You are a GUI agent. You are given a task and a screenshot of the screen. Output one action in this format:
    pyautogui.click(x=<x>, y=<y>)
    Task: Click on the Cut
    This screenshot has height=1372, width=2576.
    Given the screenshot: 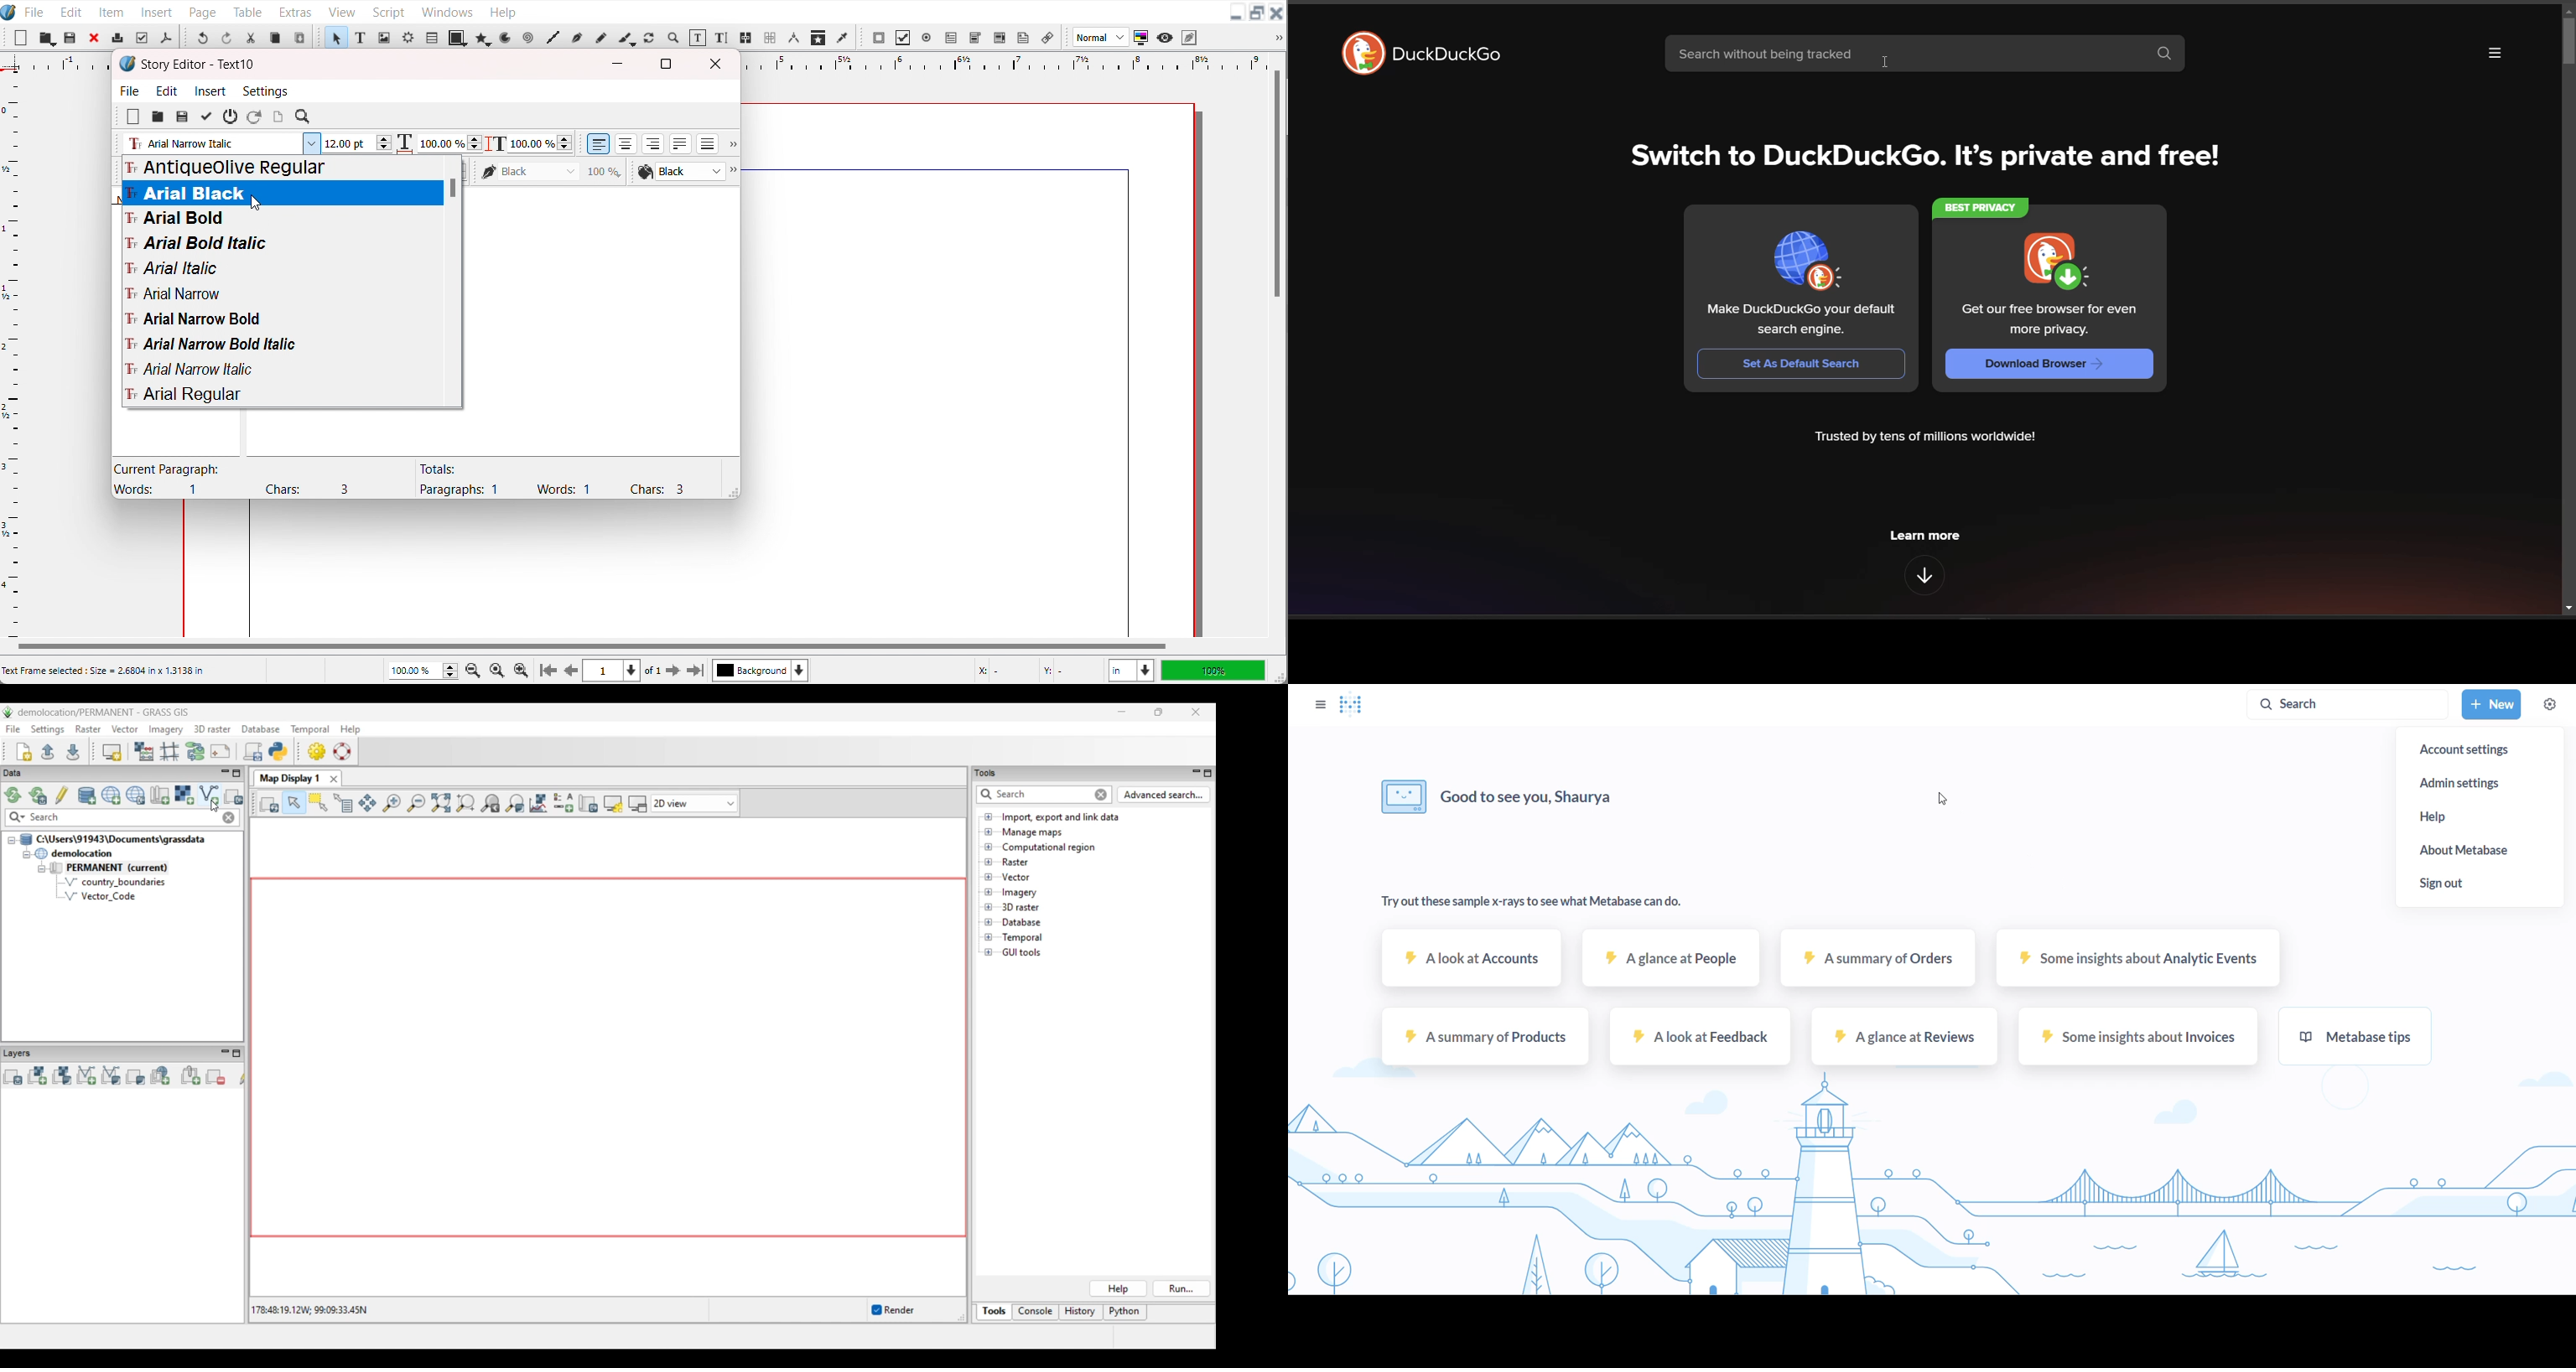 What is the action you would take?
    pyautogui.click(x=251, y=38)
    